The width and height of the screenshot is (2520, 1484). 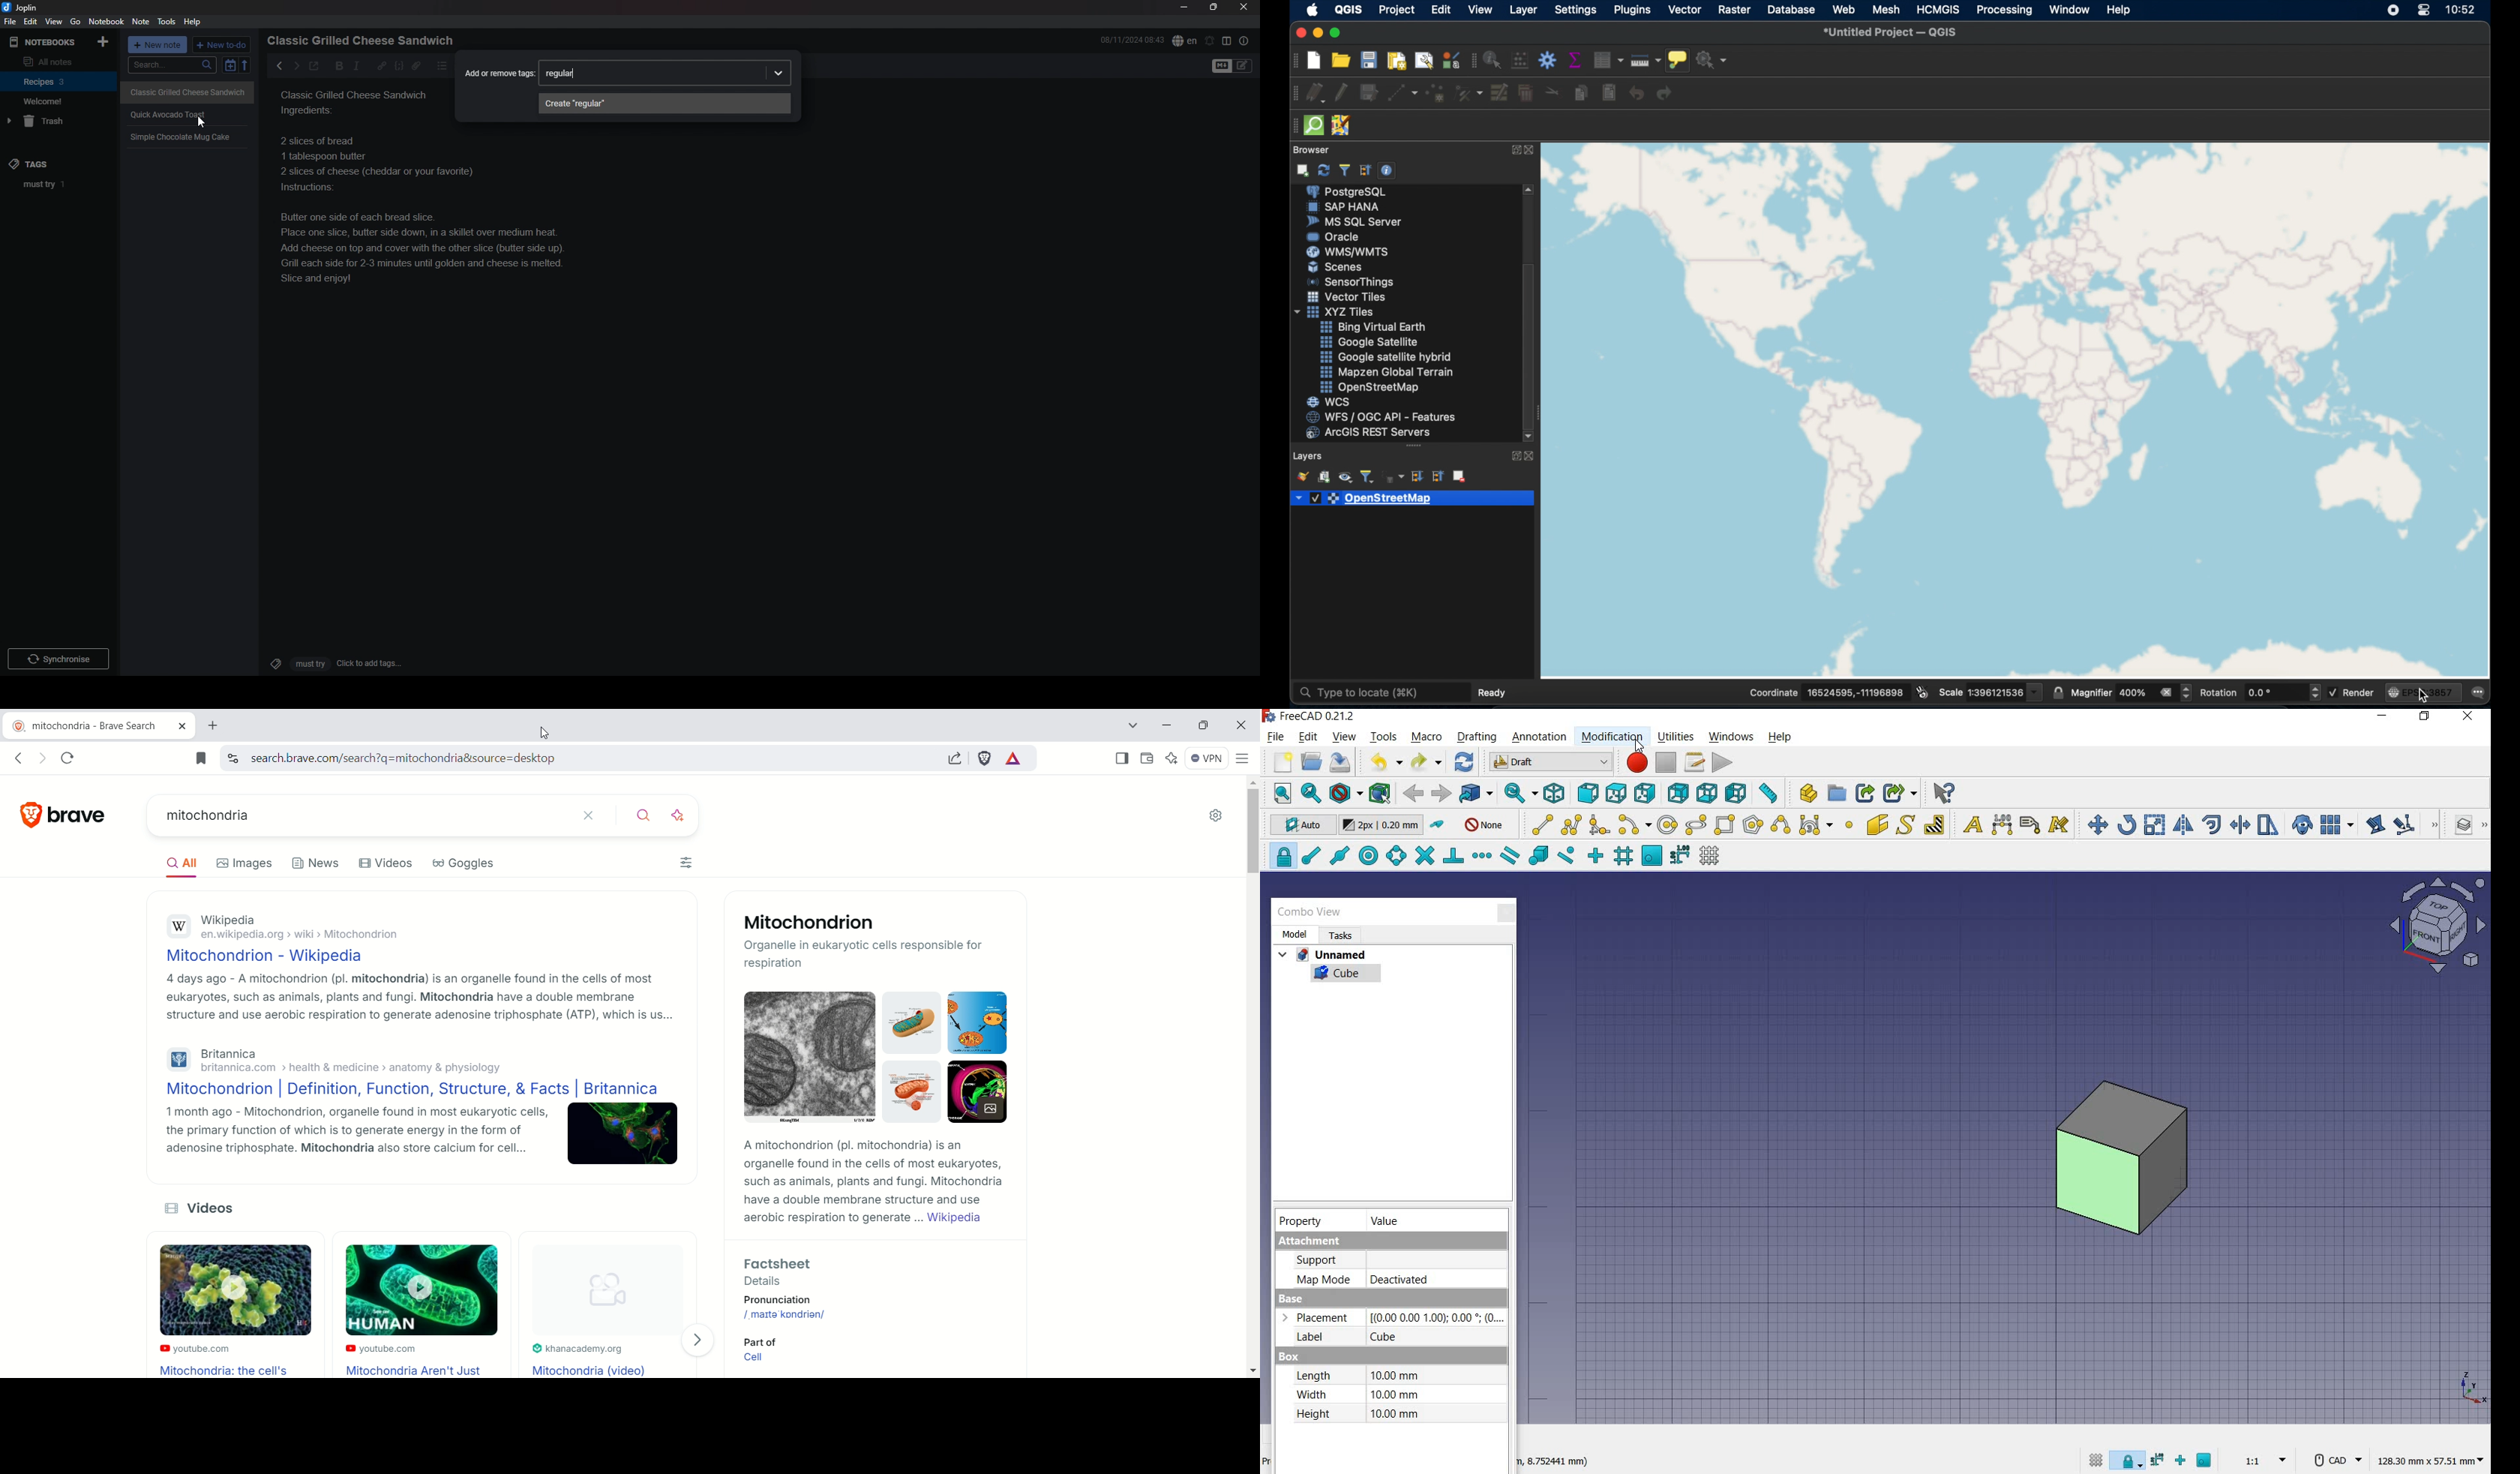 I want to click on brave, so click(x=79, y=812).